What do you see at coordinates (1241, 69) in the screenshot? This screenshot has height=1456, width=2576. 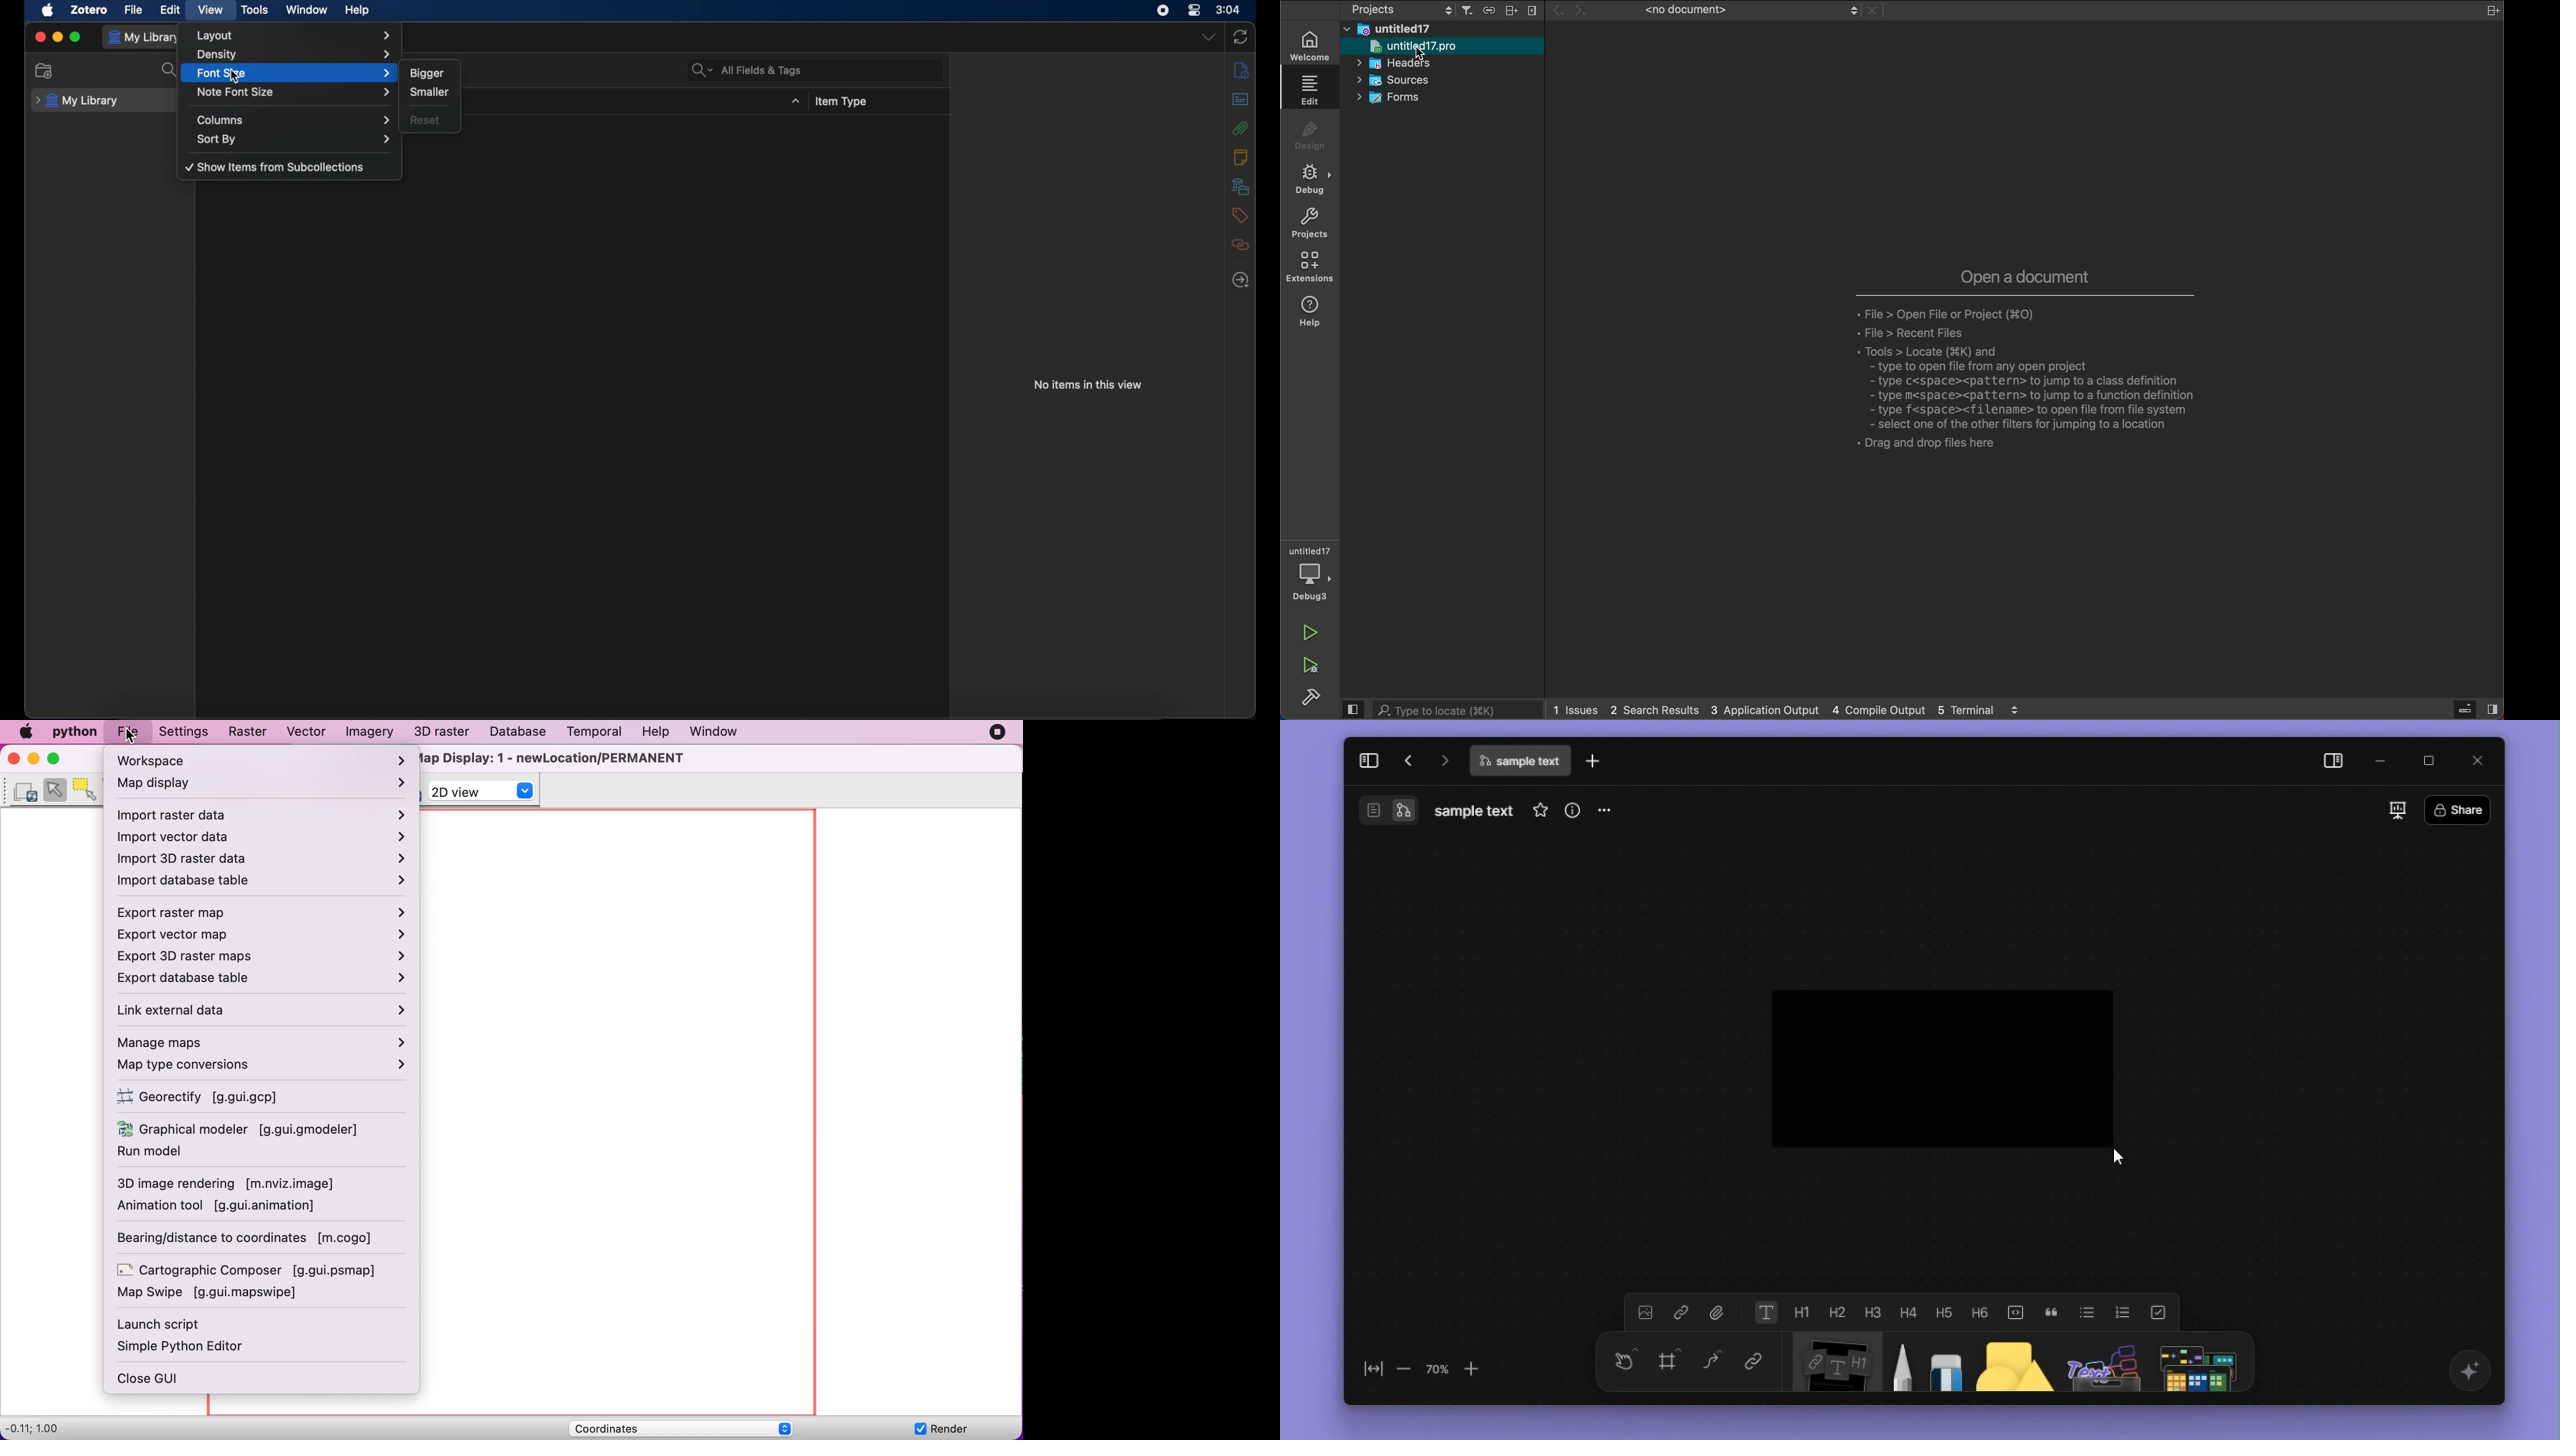 I see `info` at bounding box center [1241, 69].